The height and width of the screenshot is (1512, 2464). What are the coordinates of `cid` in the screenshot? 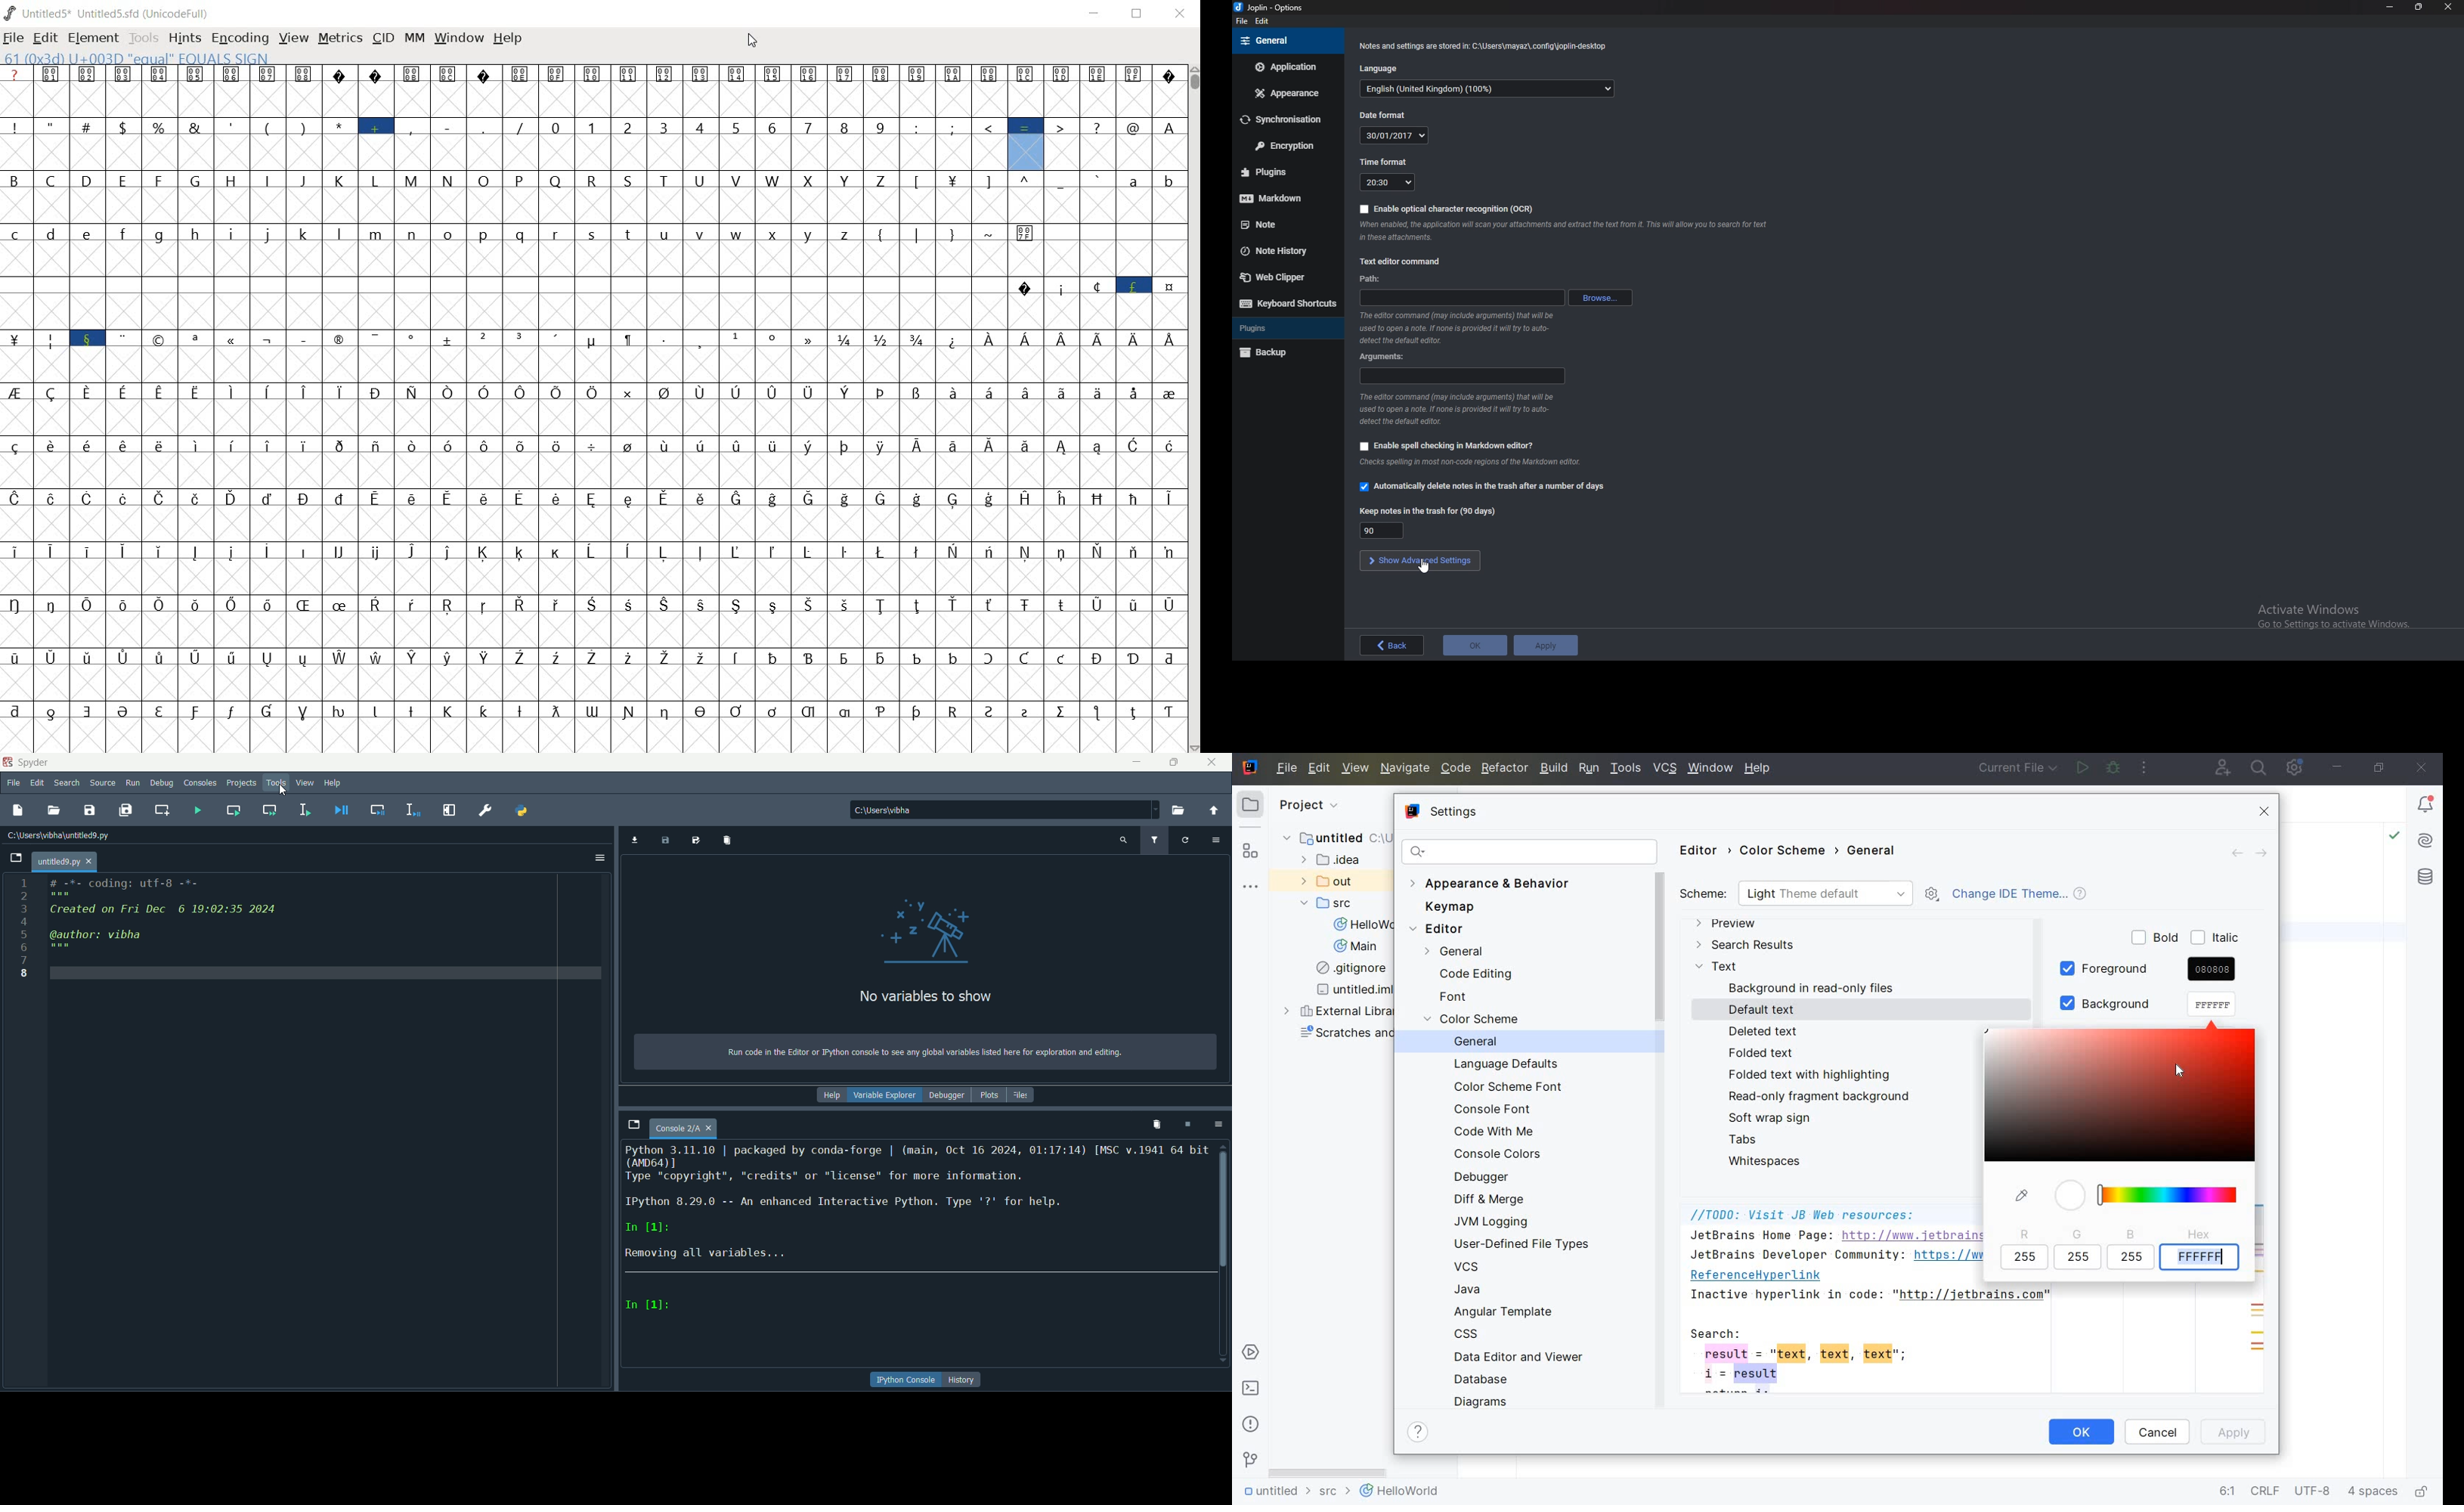 It's located at (382, 38).